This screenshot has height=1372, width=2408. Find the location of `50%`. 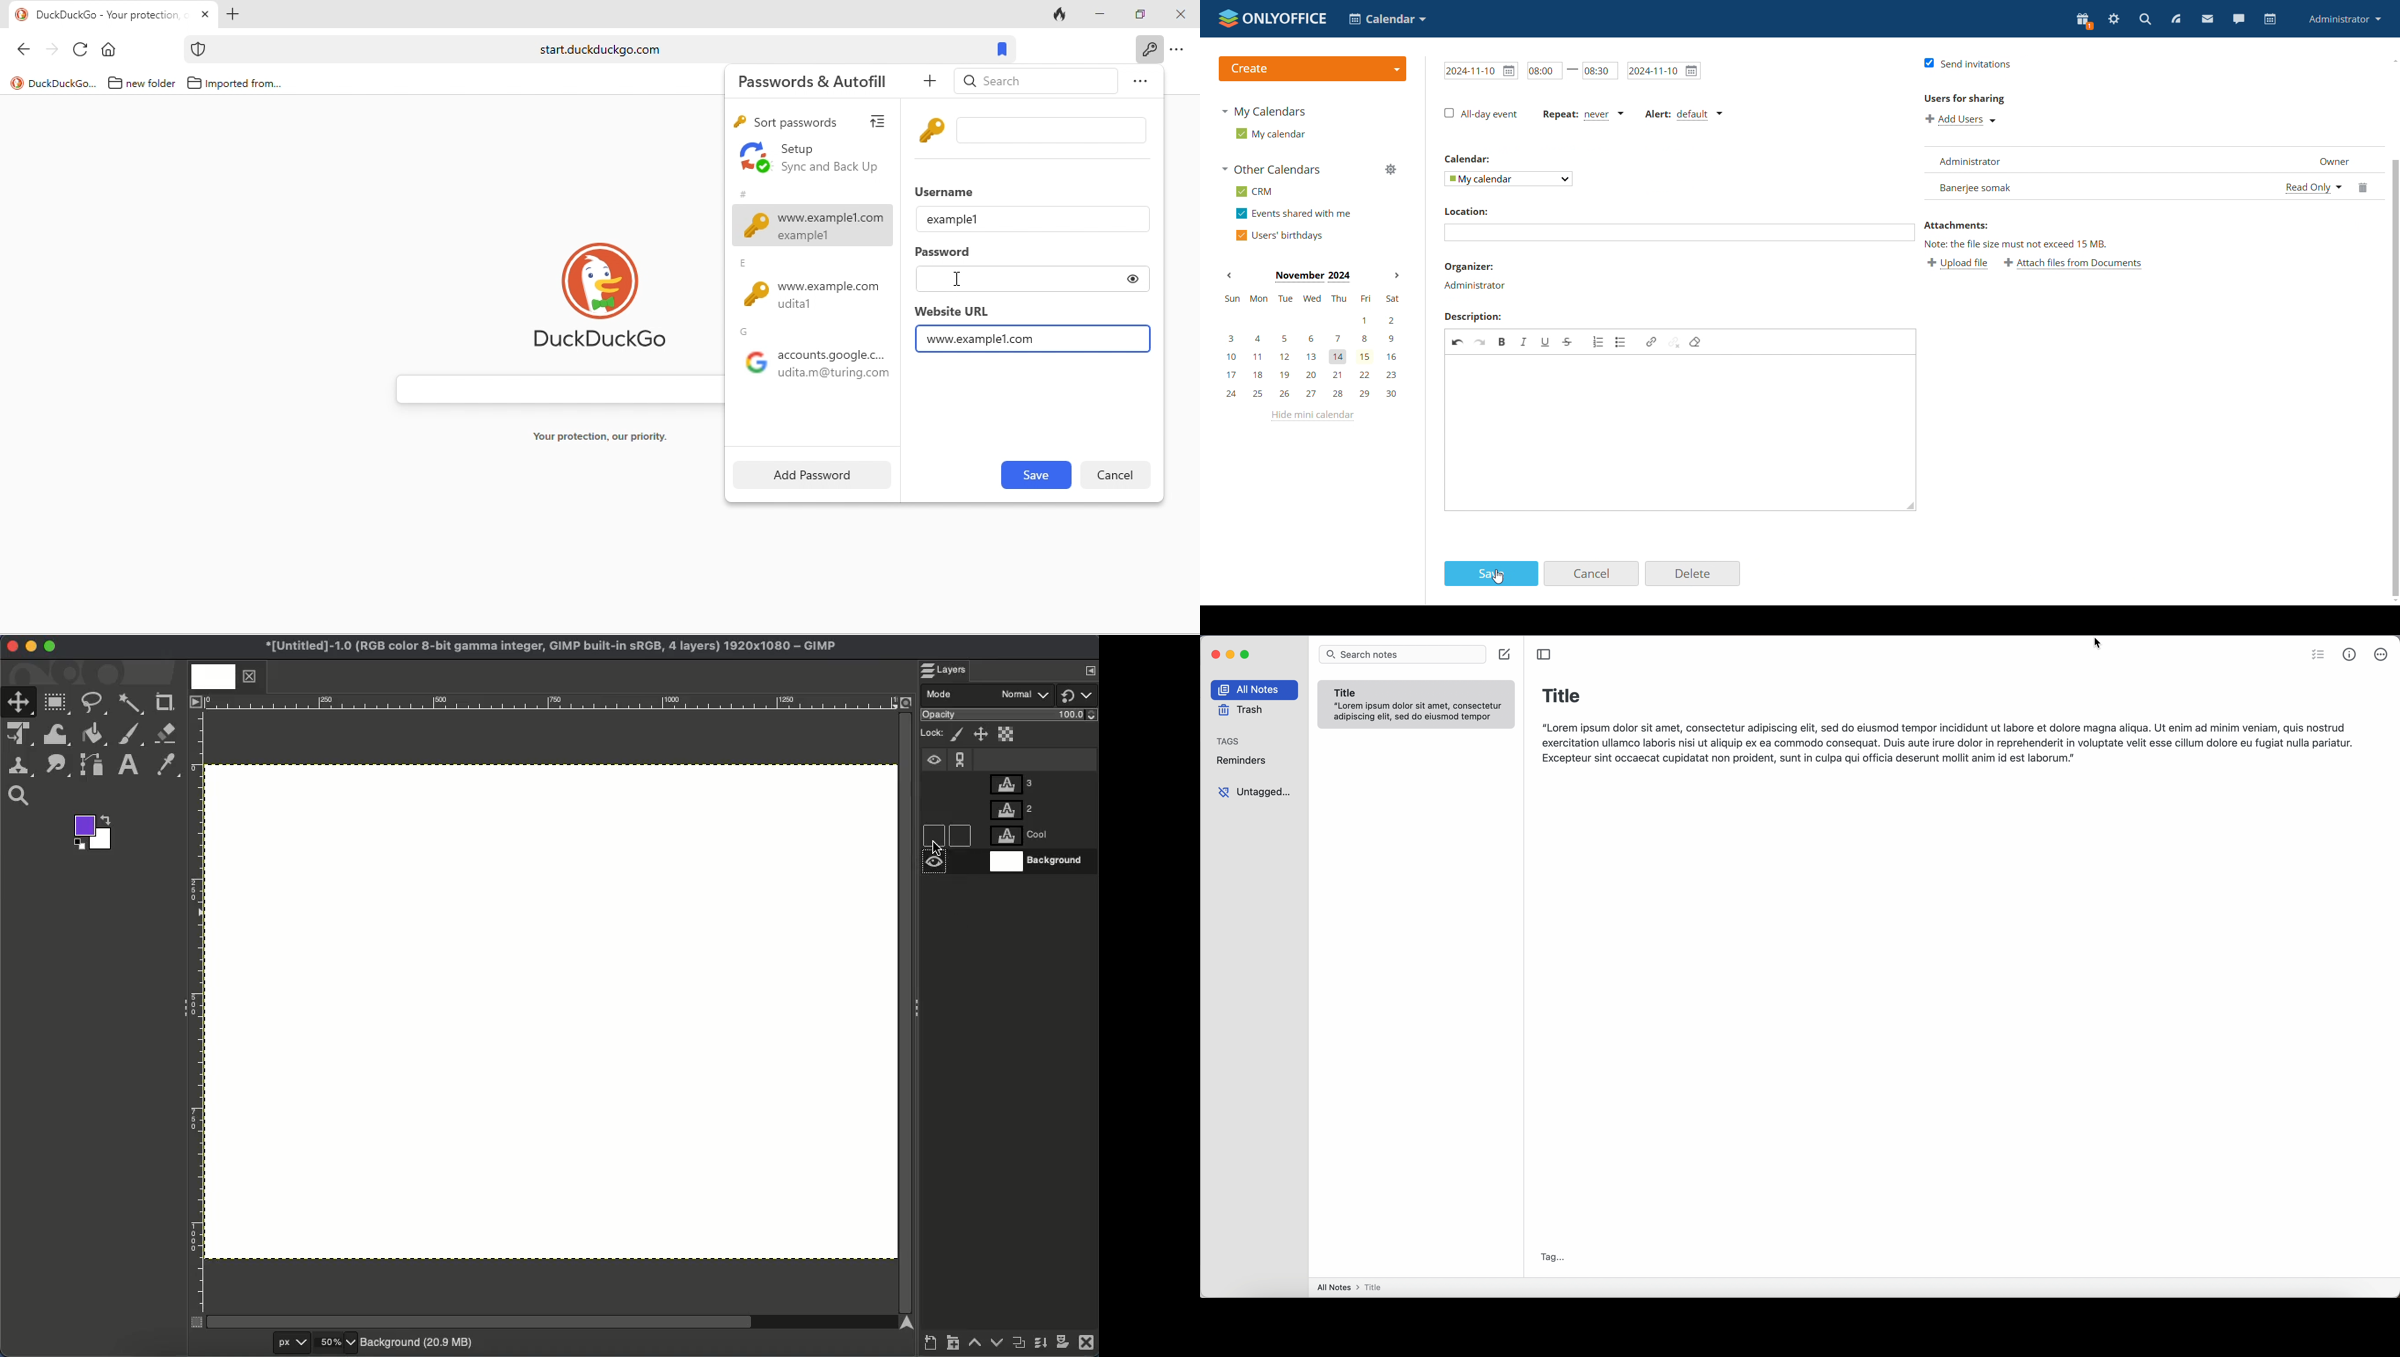

50% is located at coordinates (335, 1342).